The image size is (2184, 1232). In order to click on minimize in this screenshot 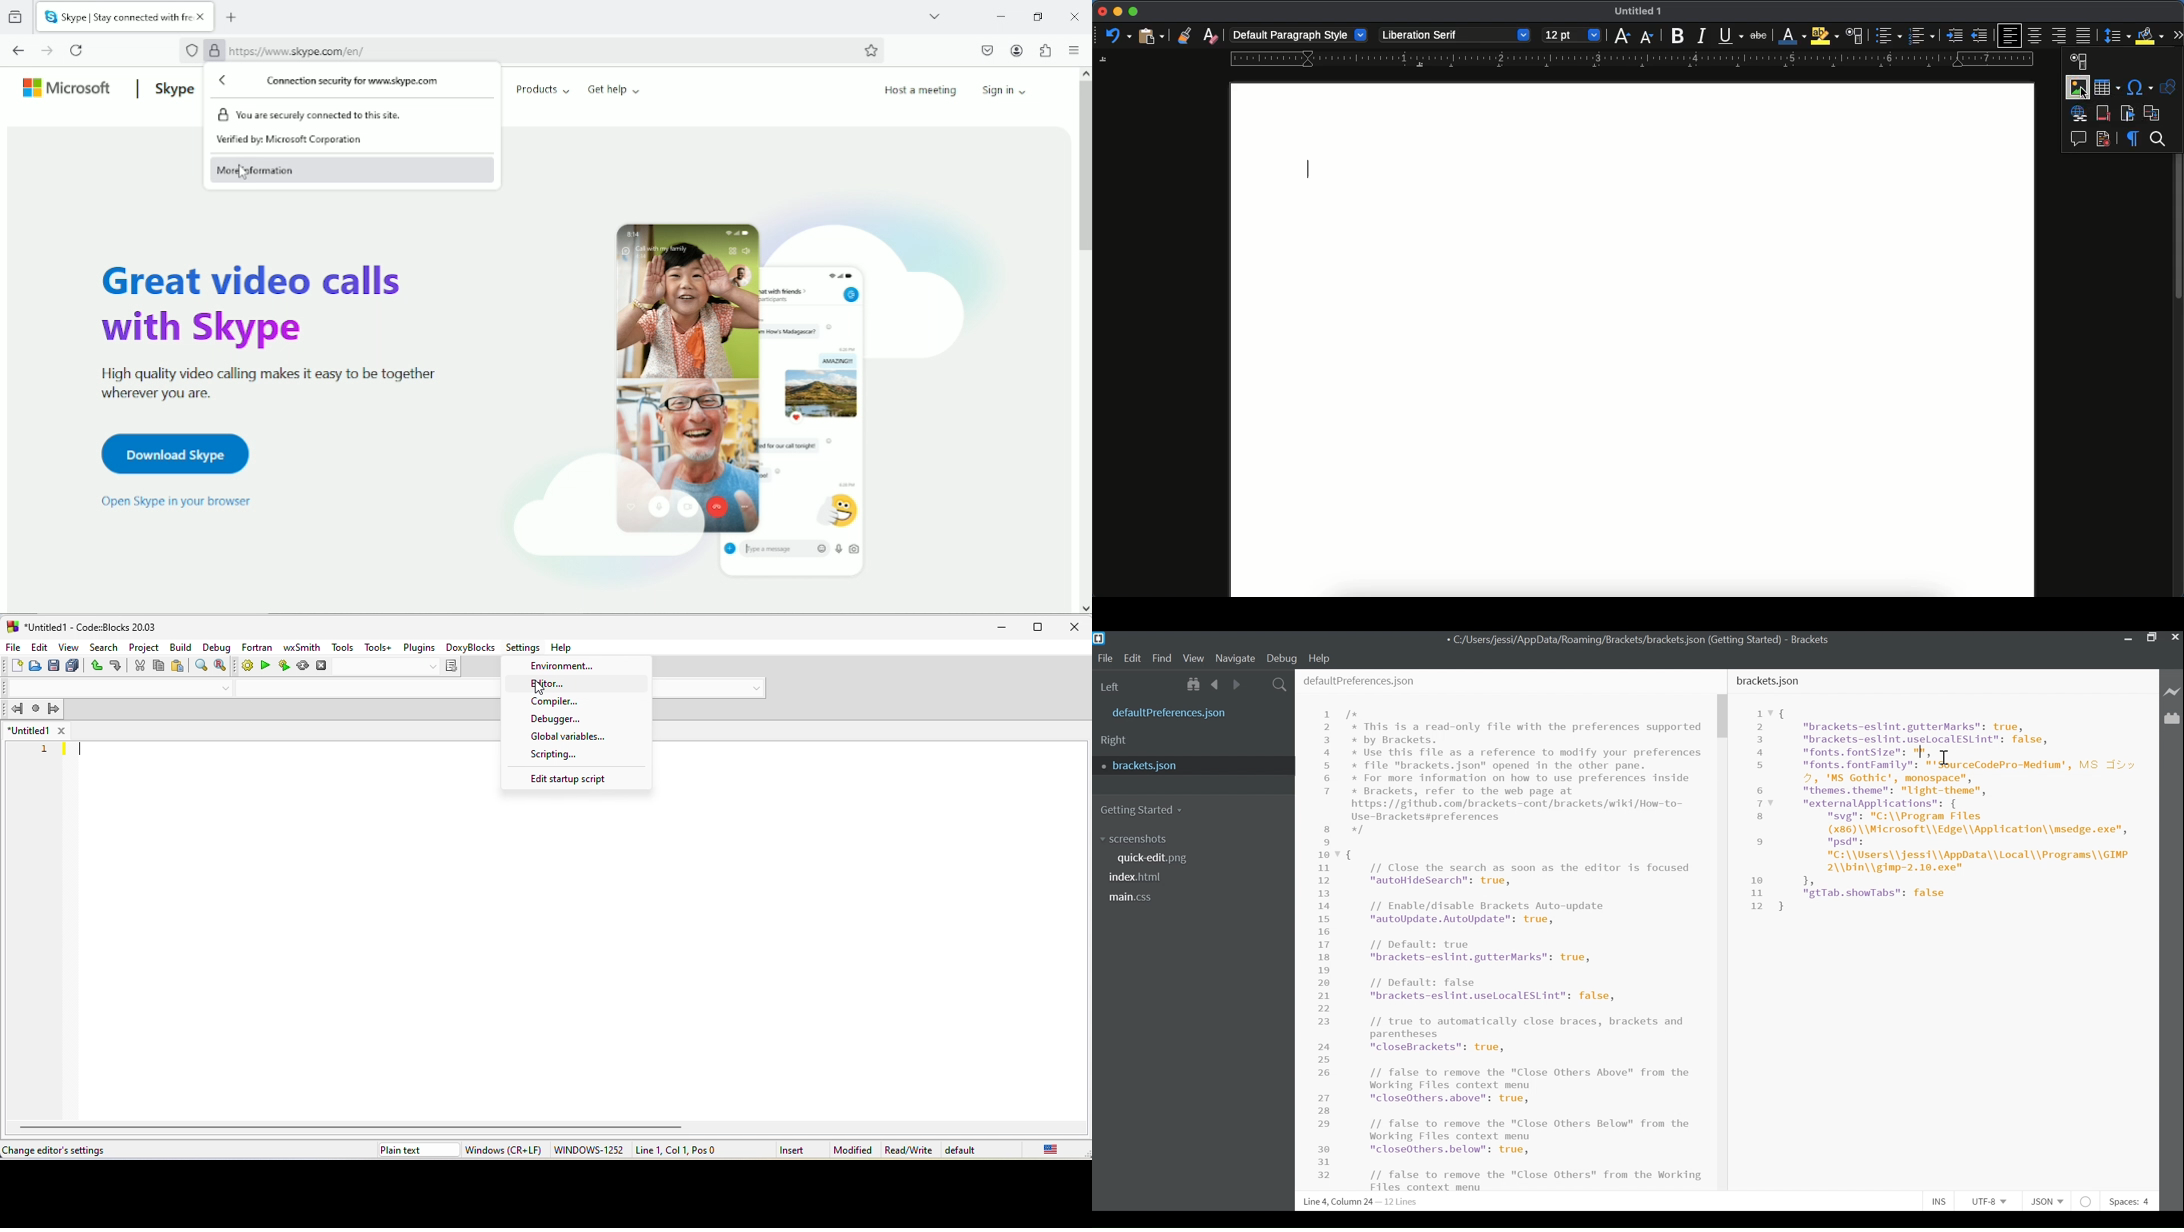, I will do `click(1006, 627)`.